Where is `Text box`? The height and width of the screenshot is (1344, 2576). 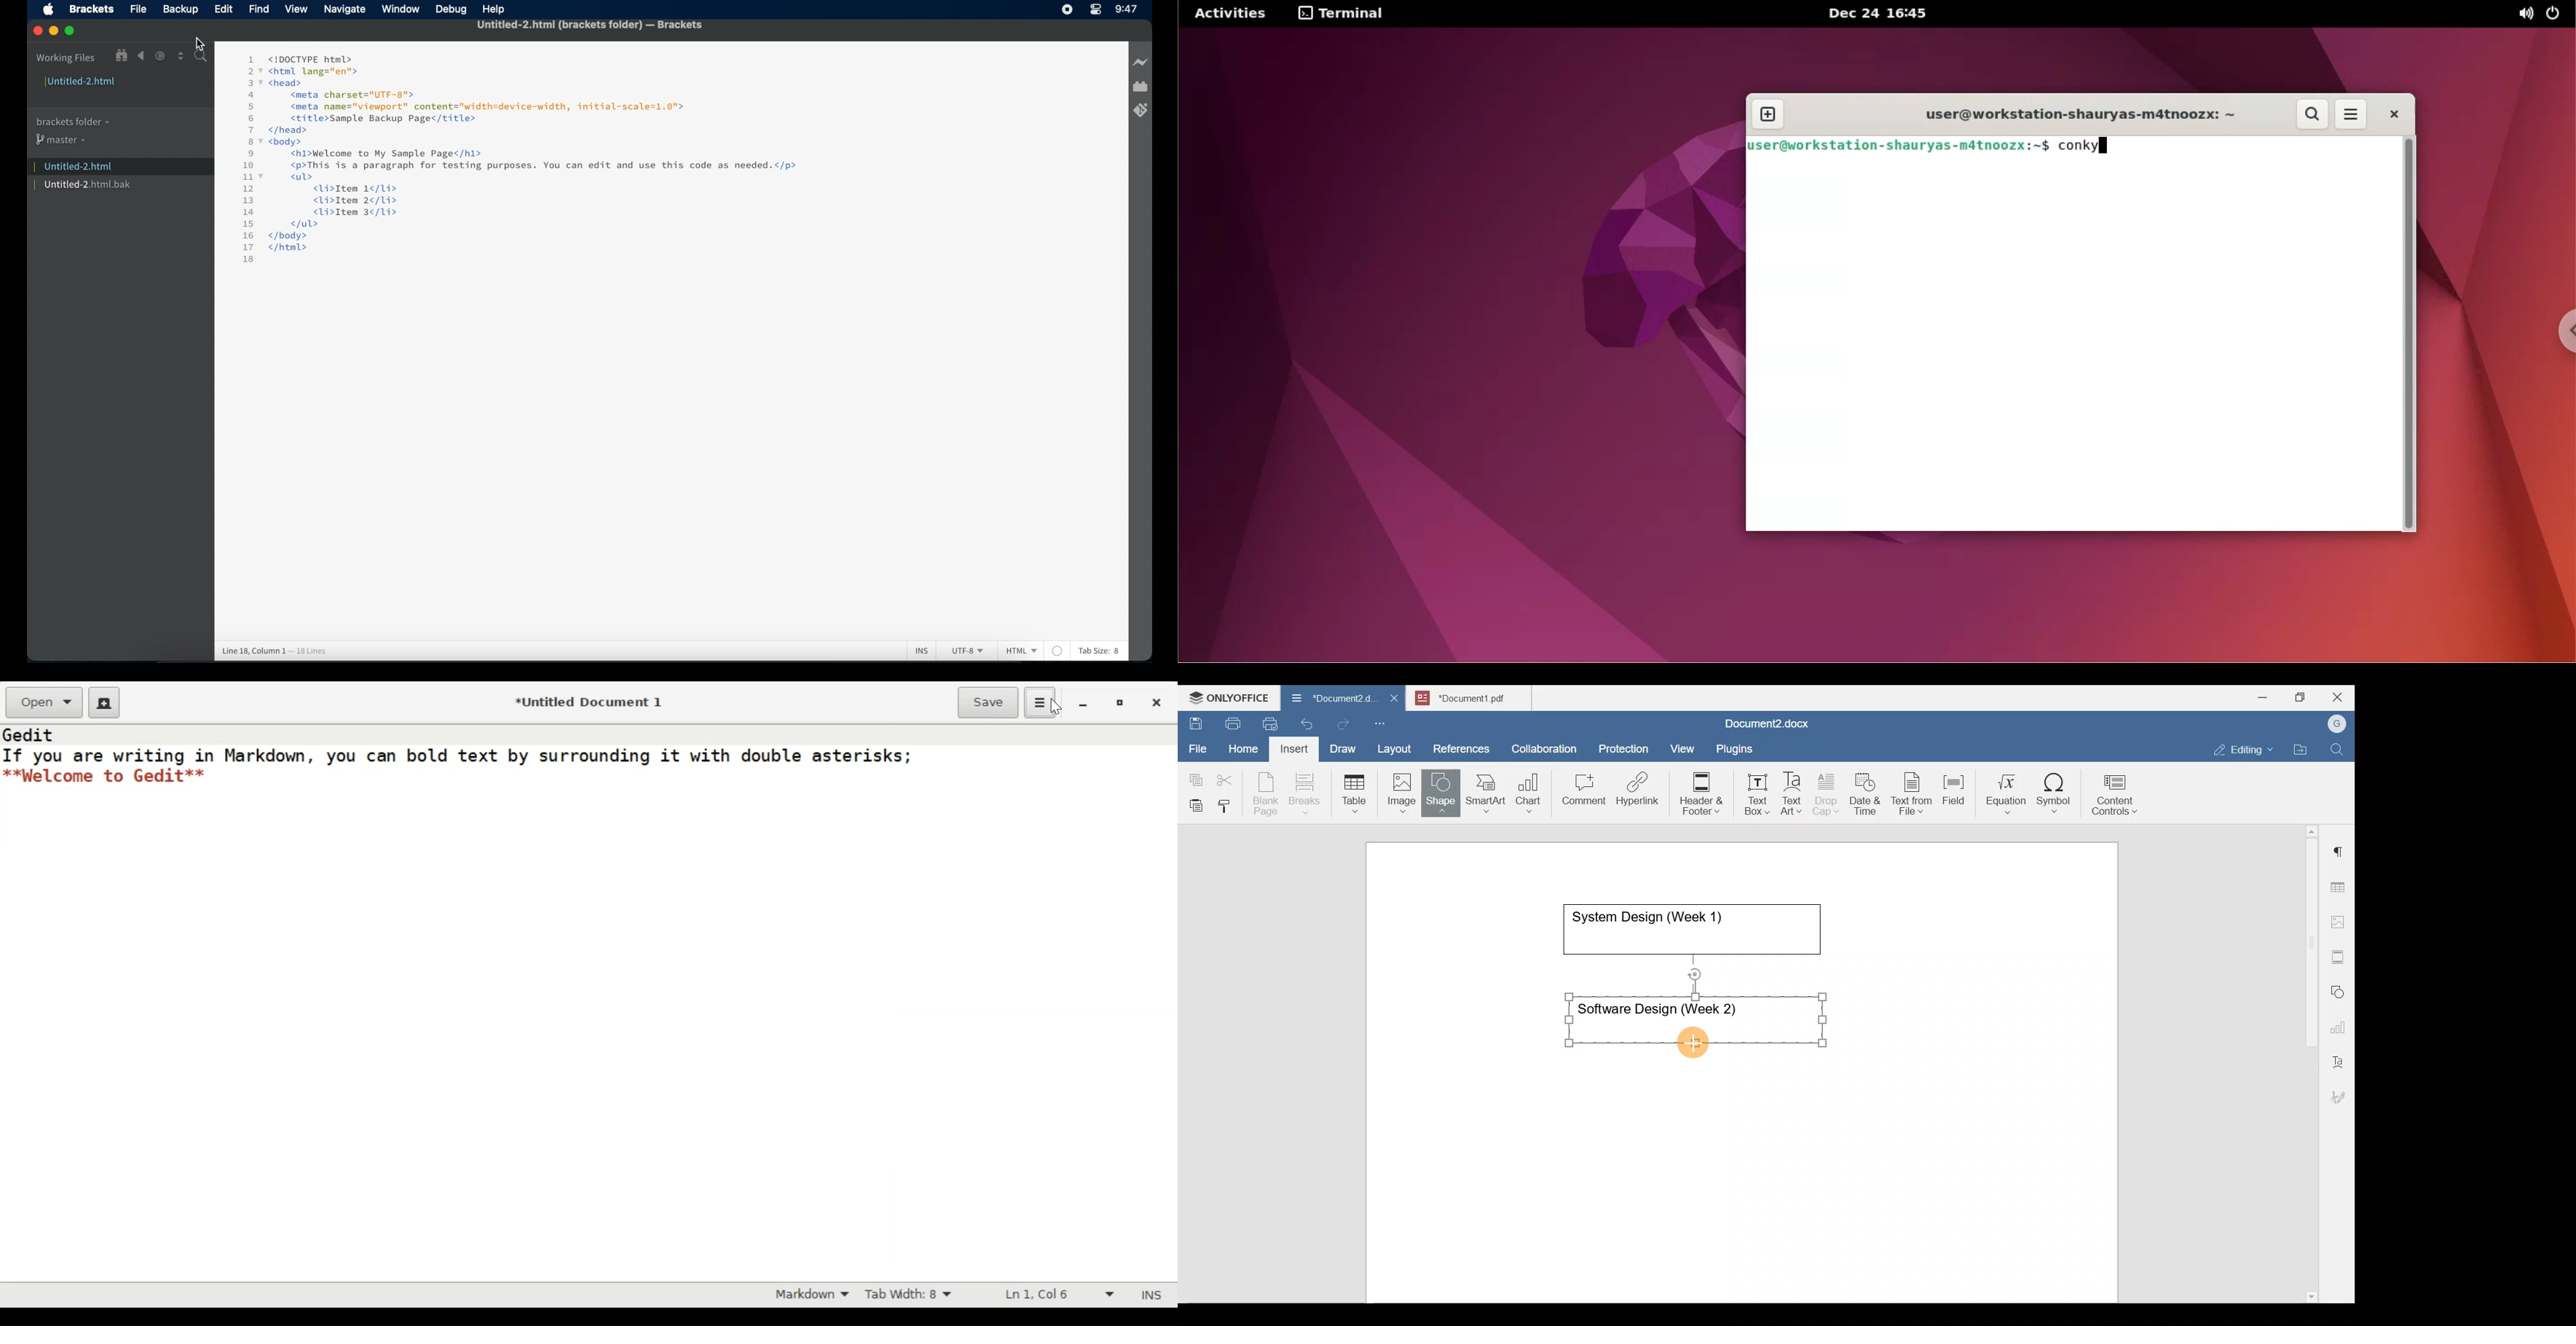 Text box is located at coordinates (1749, 794).